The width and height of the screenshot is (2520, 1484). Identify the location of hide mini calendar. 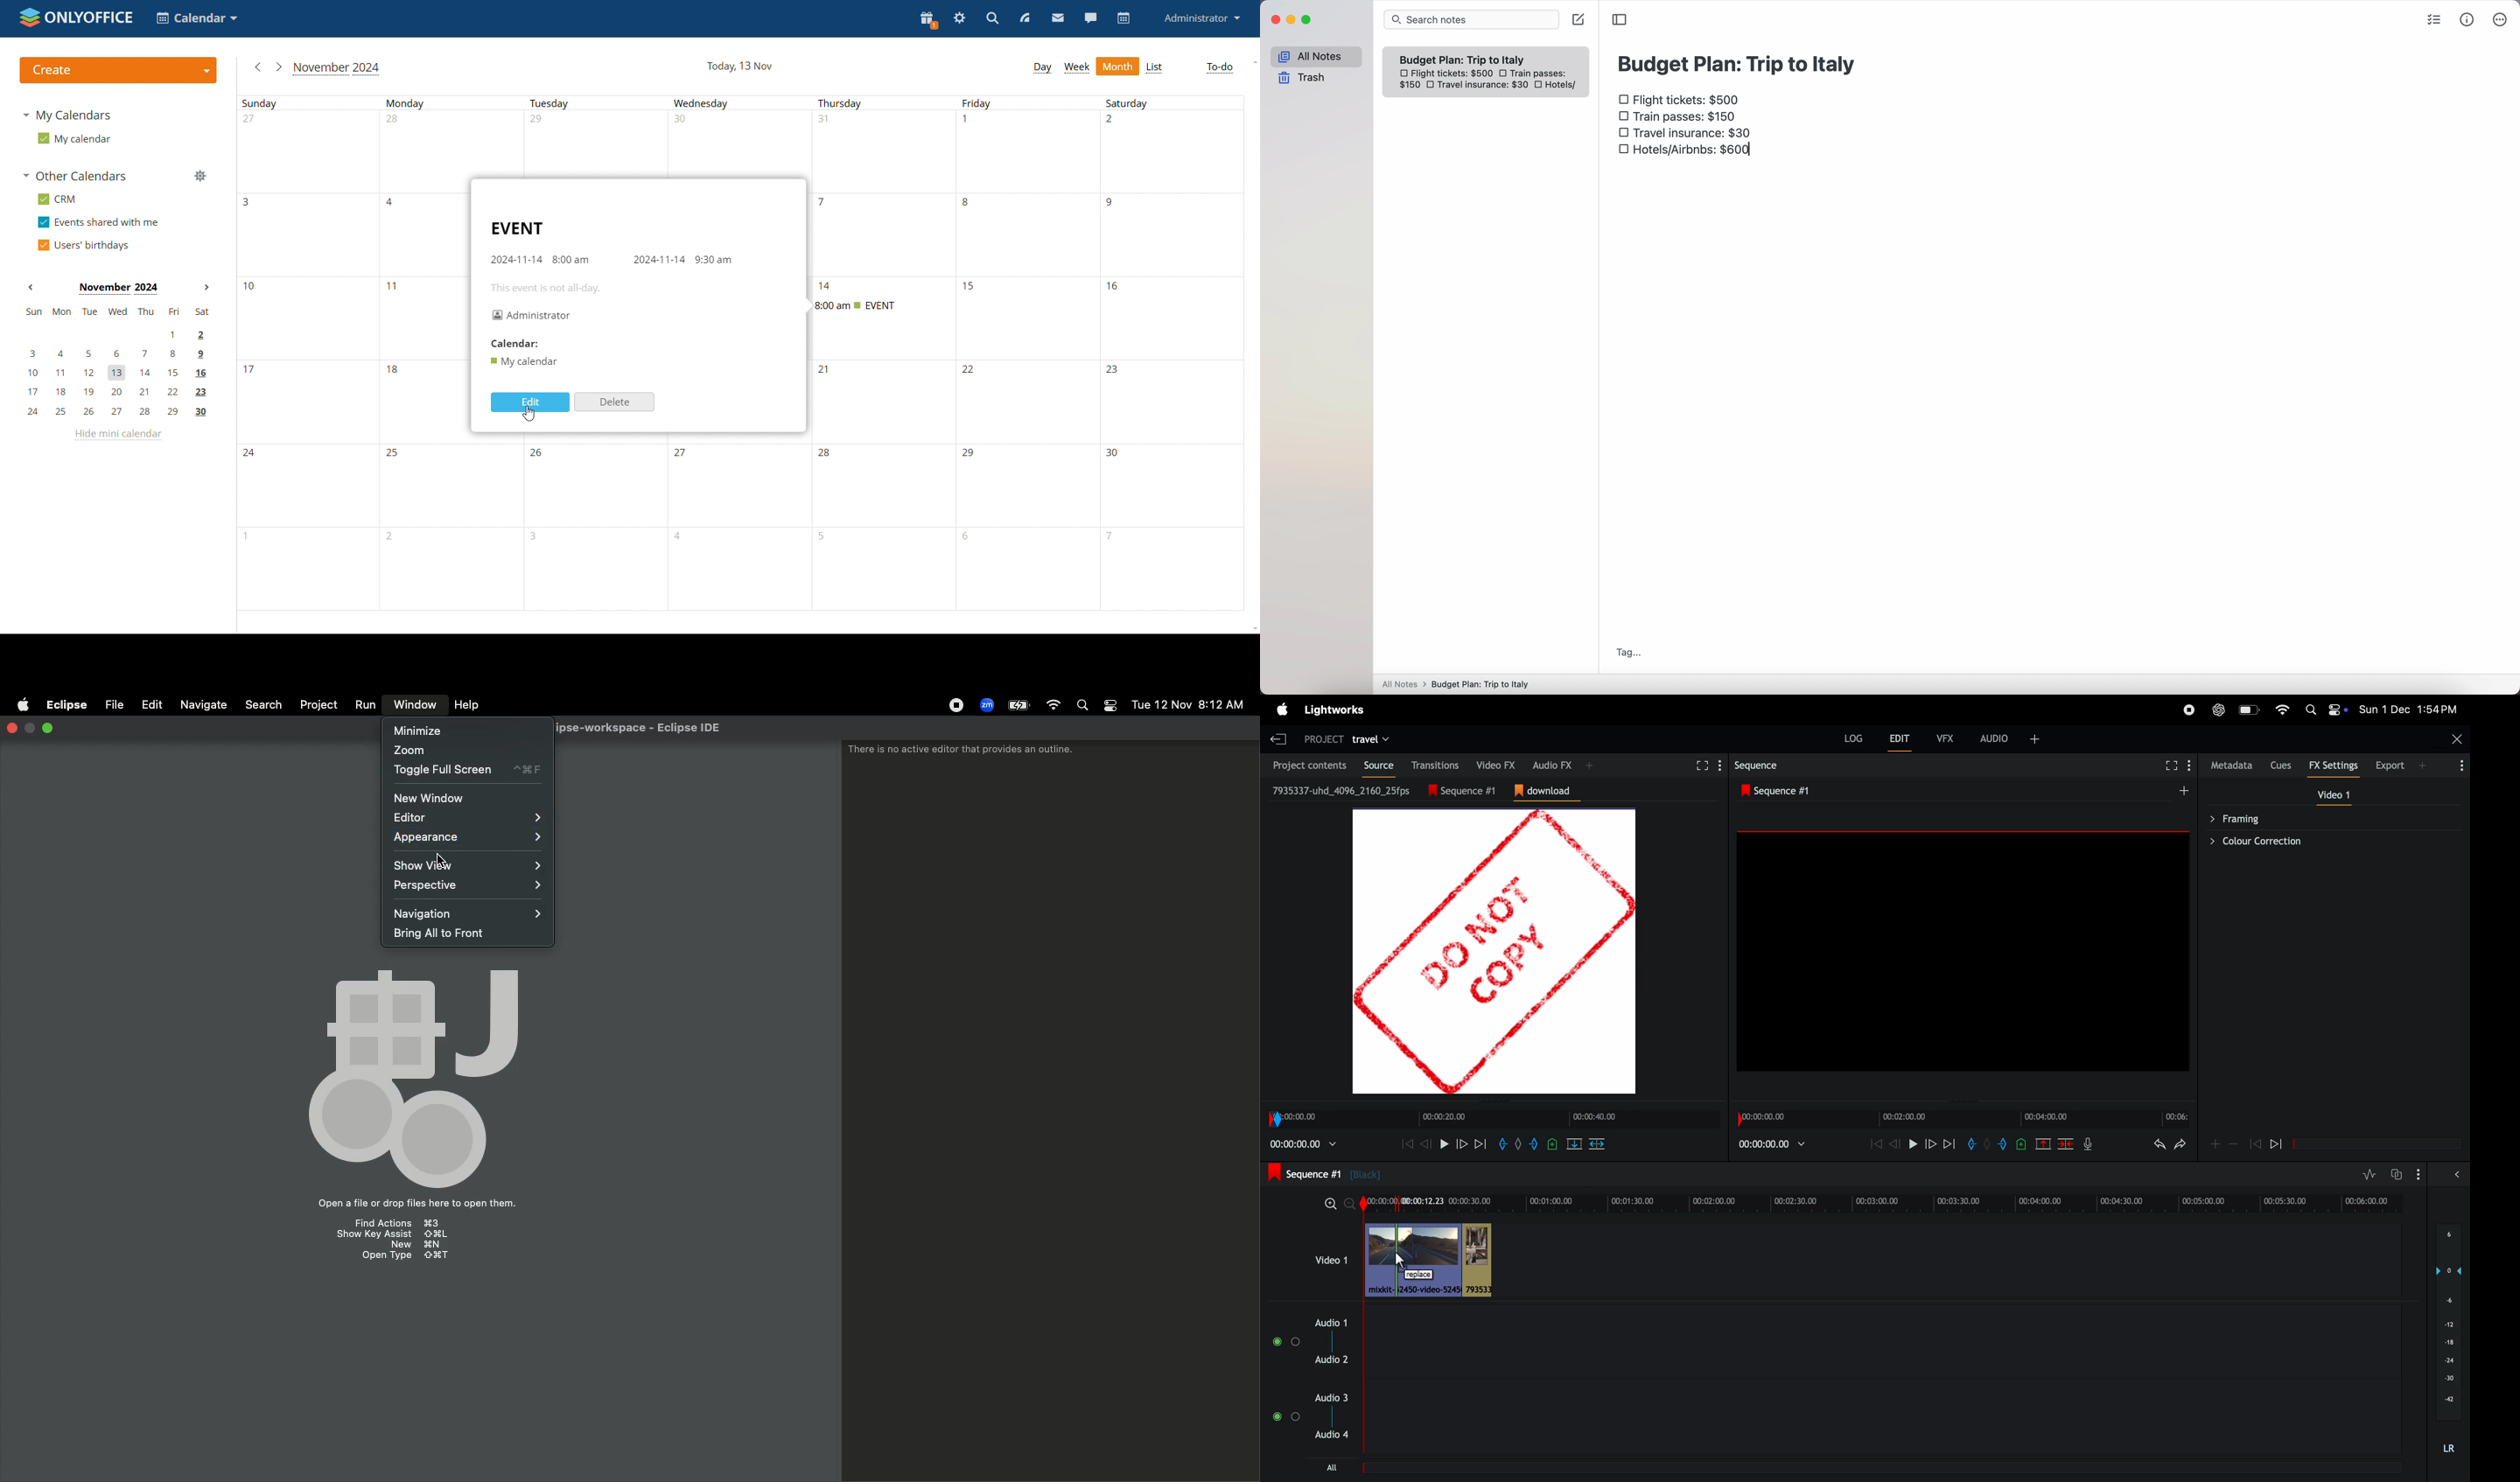
(117, 435).